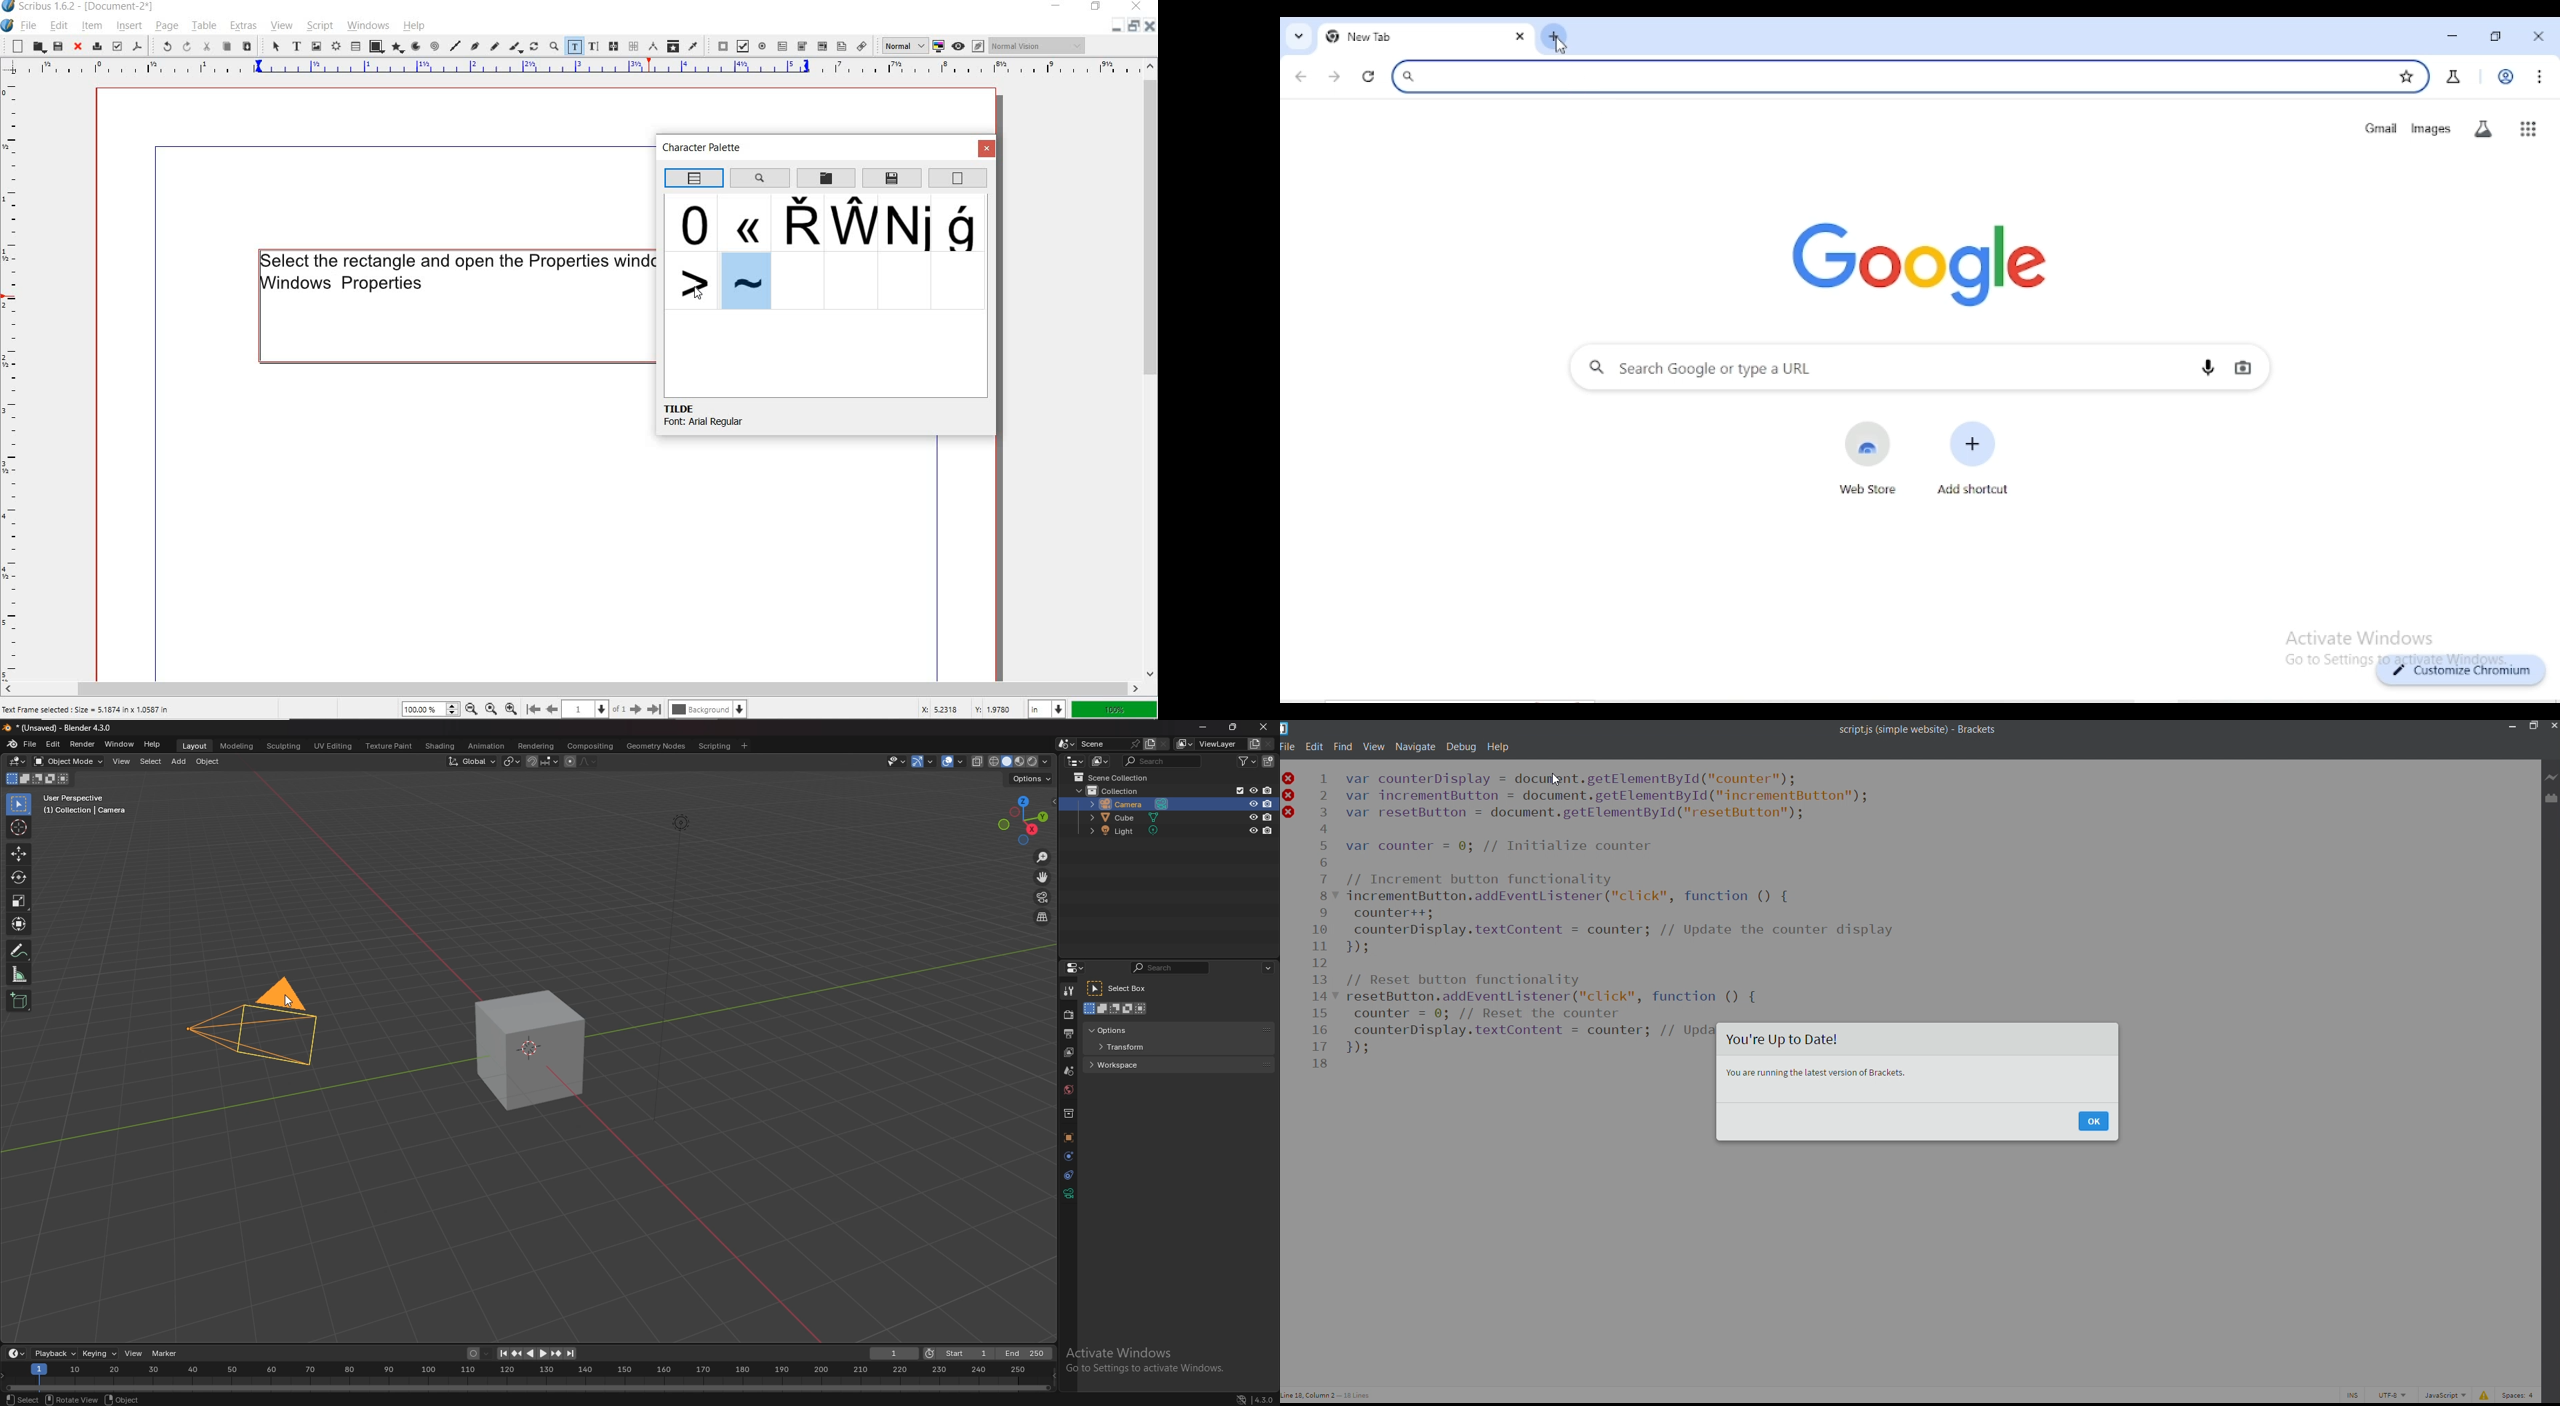 The width and height of the screenshot is (2576, 1428). What do you see at coordinates (615, 47) in the screenshot?
I see `link text frames` at bounding box center [615, 47].